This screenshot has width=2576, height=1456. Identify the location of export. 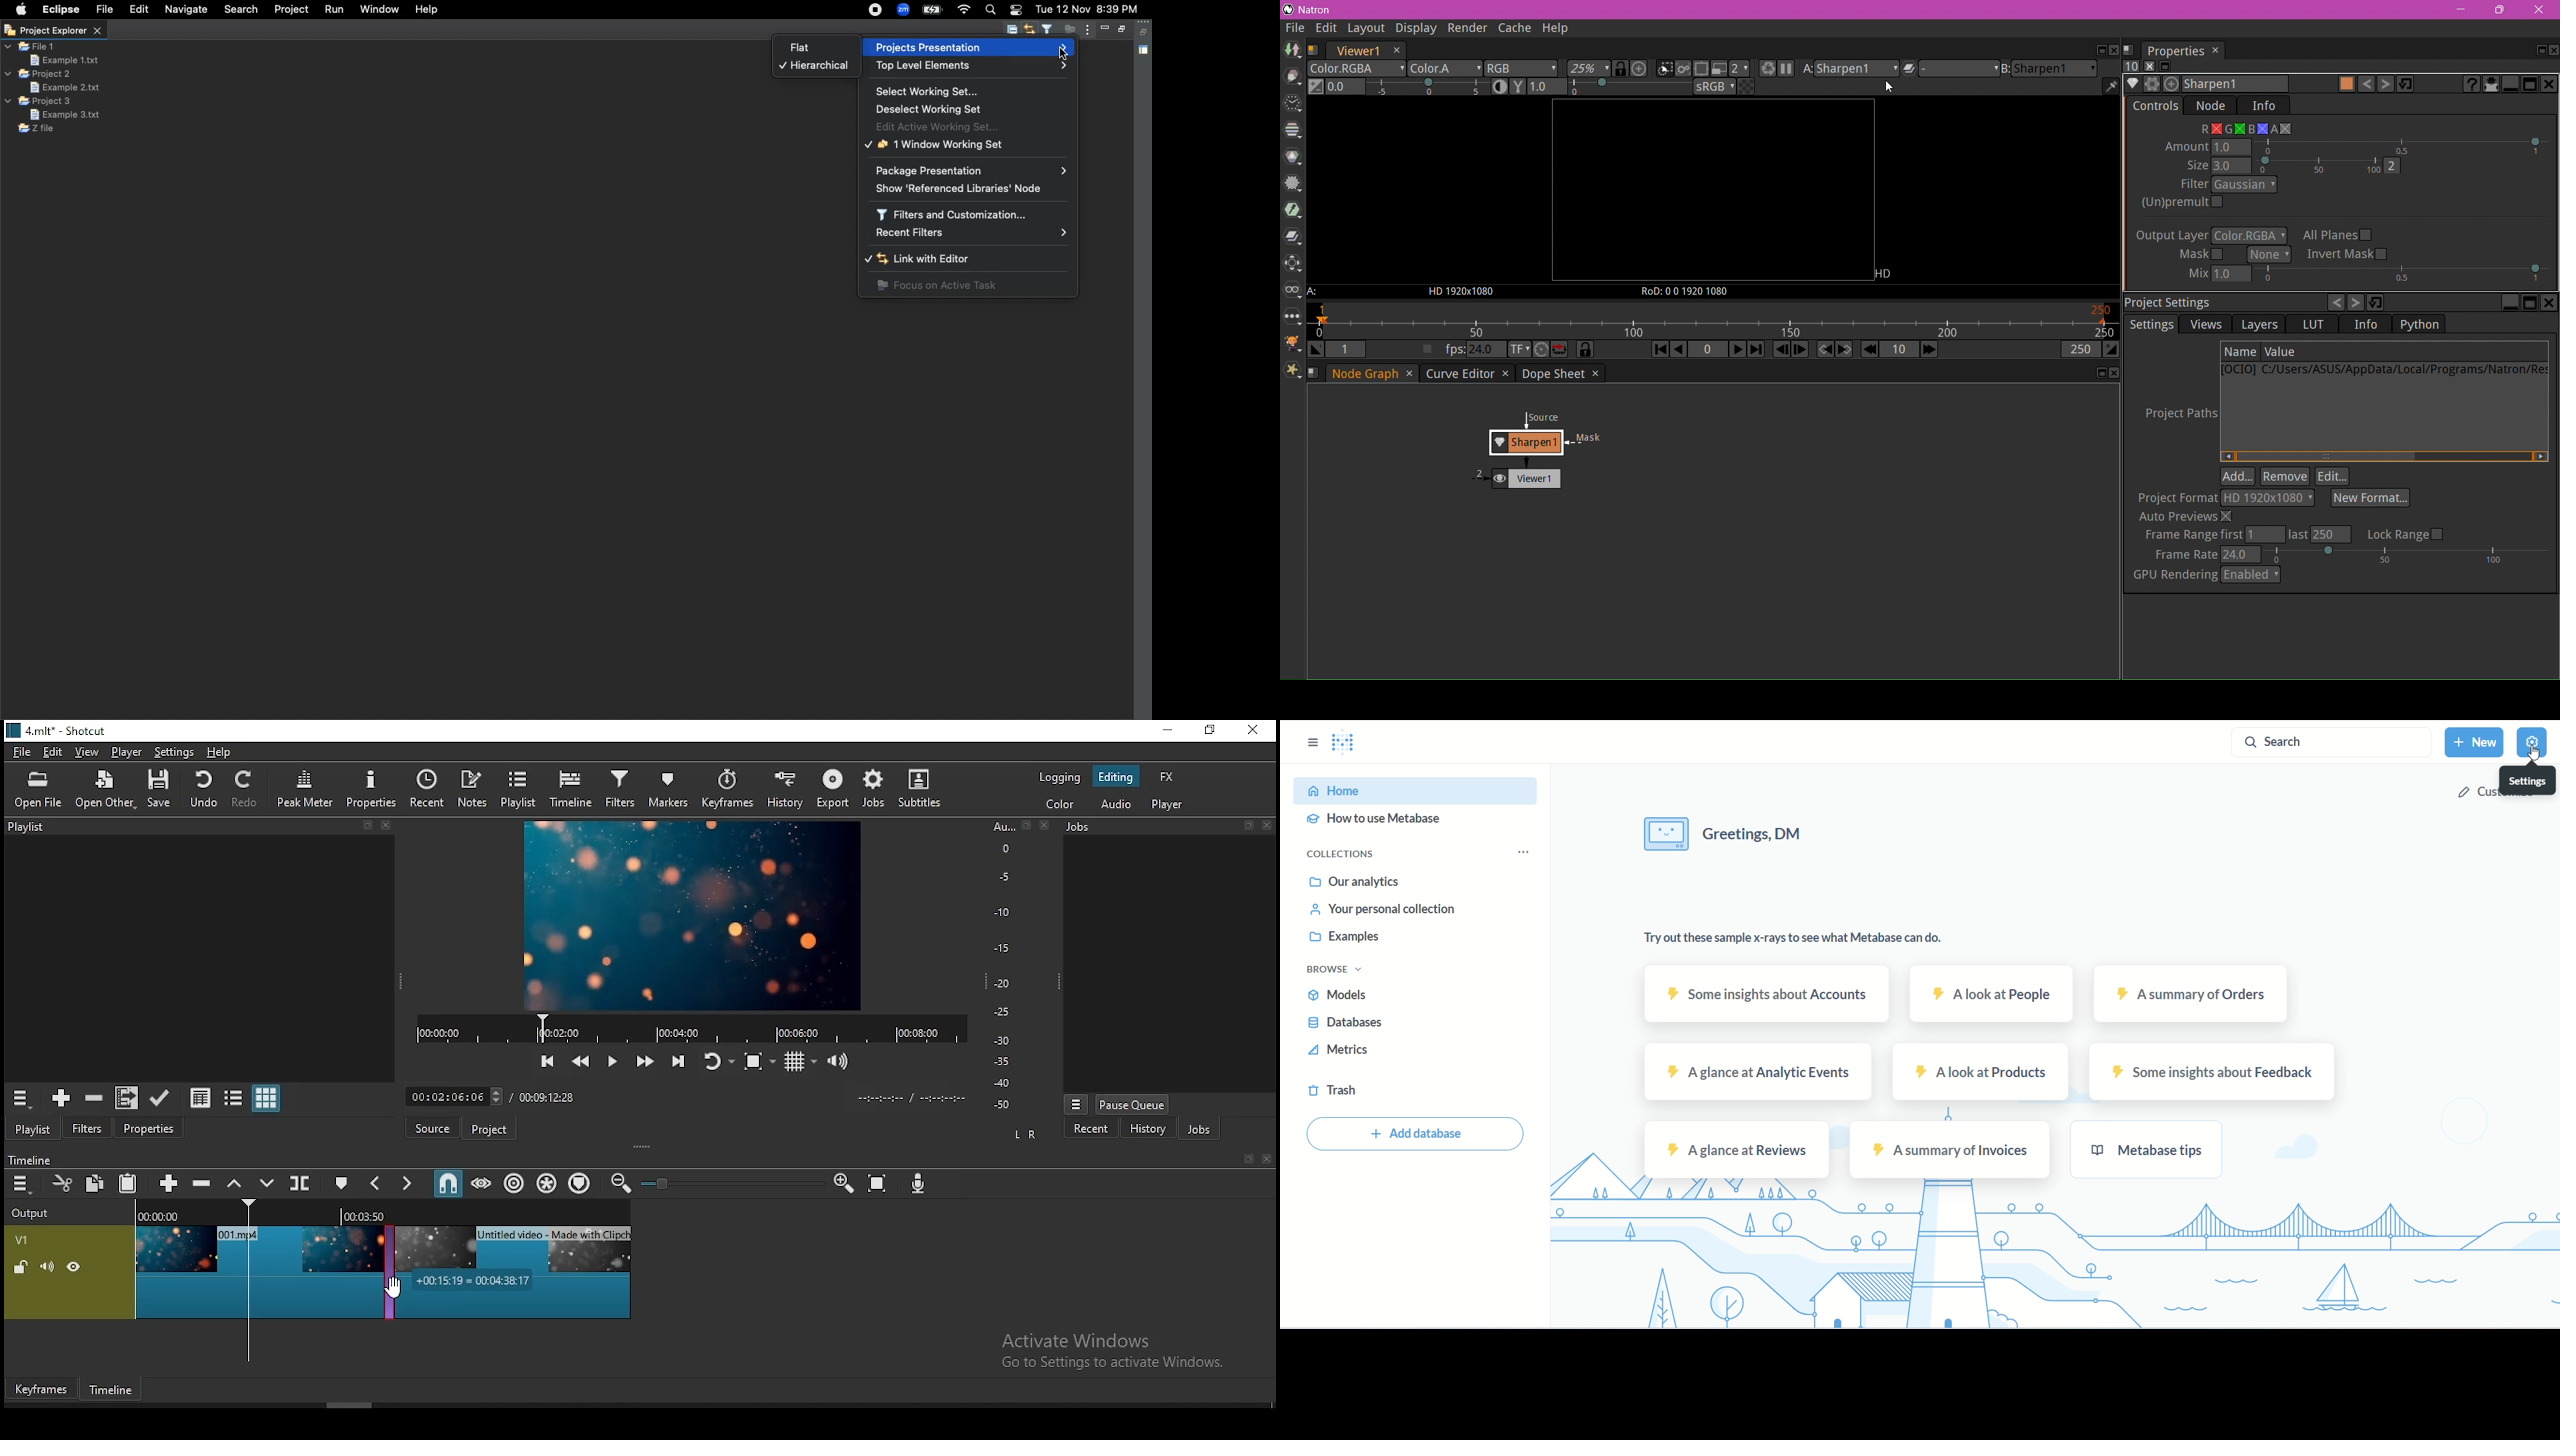
(830, 790).